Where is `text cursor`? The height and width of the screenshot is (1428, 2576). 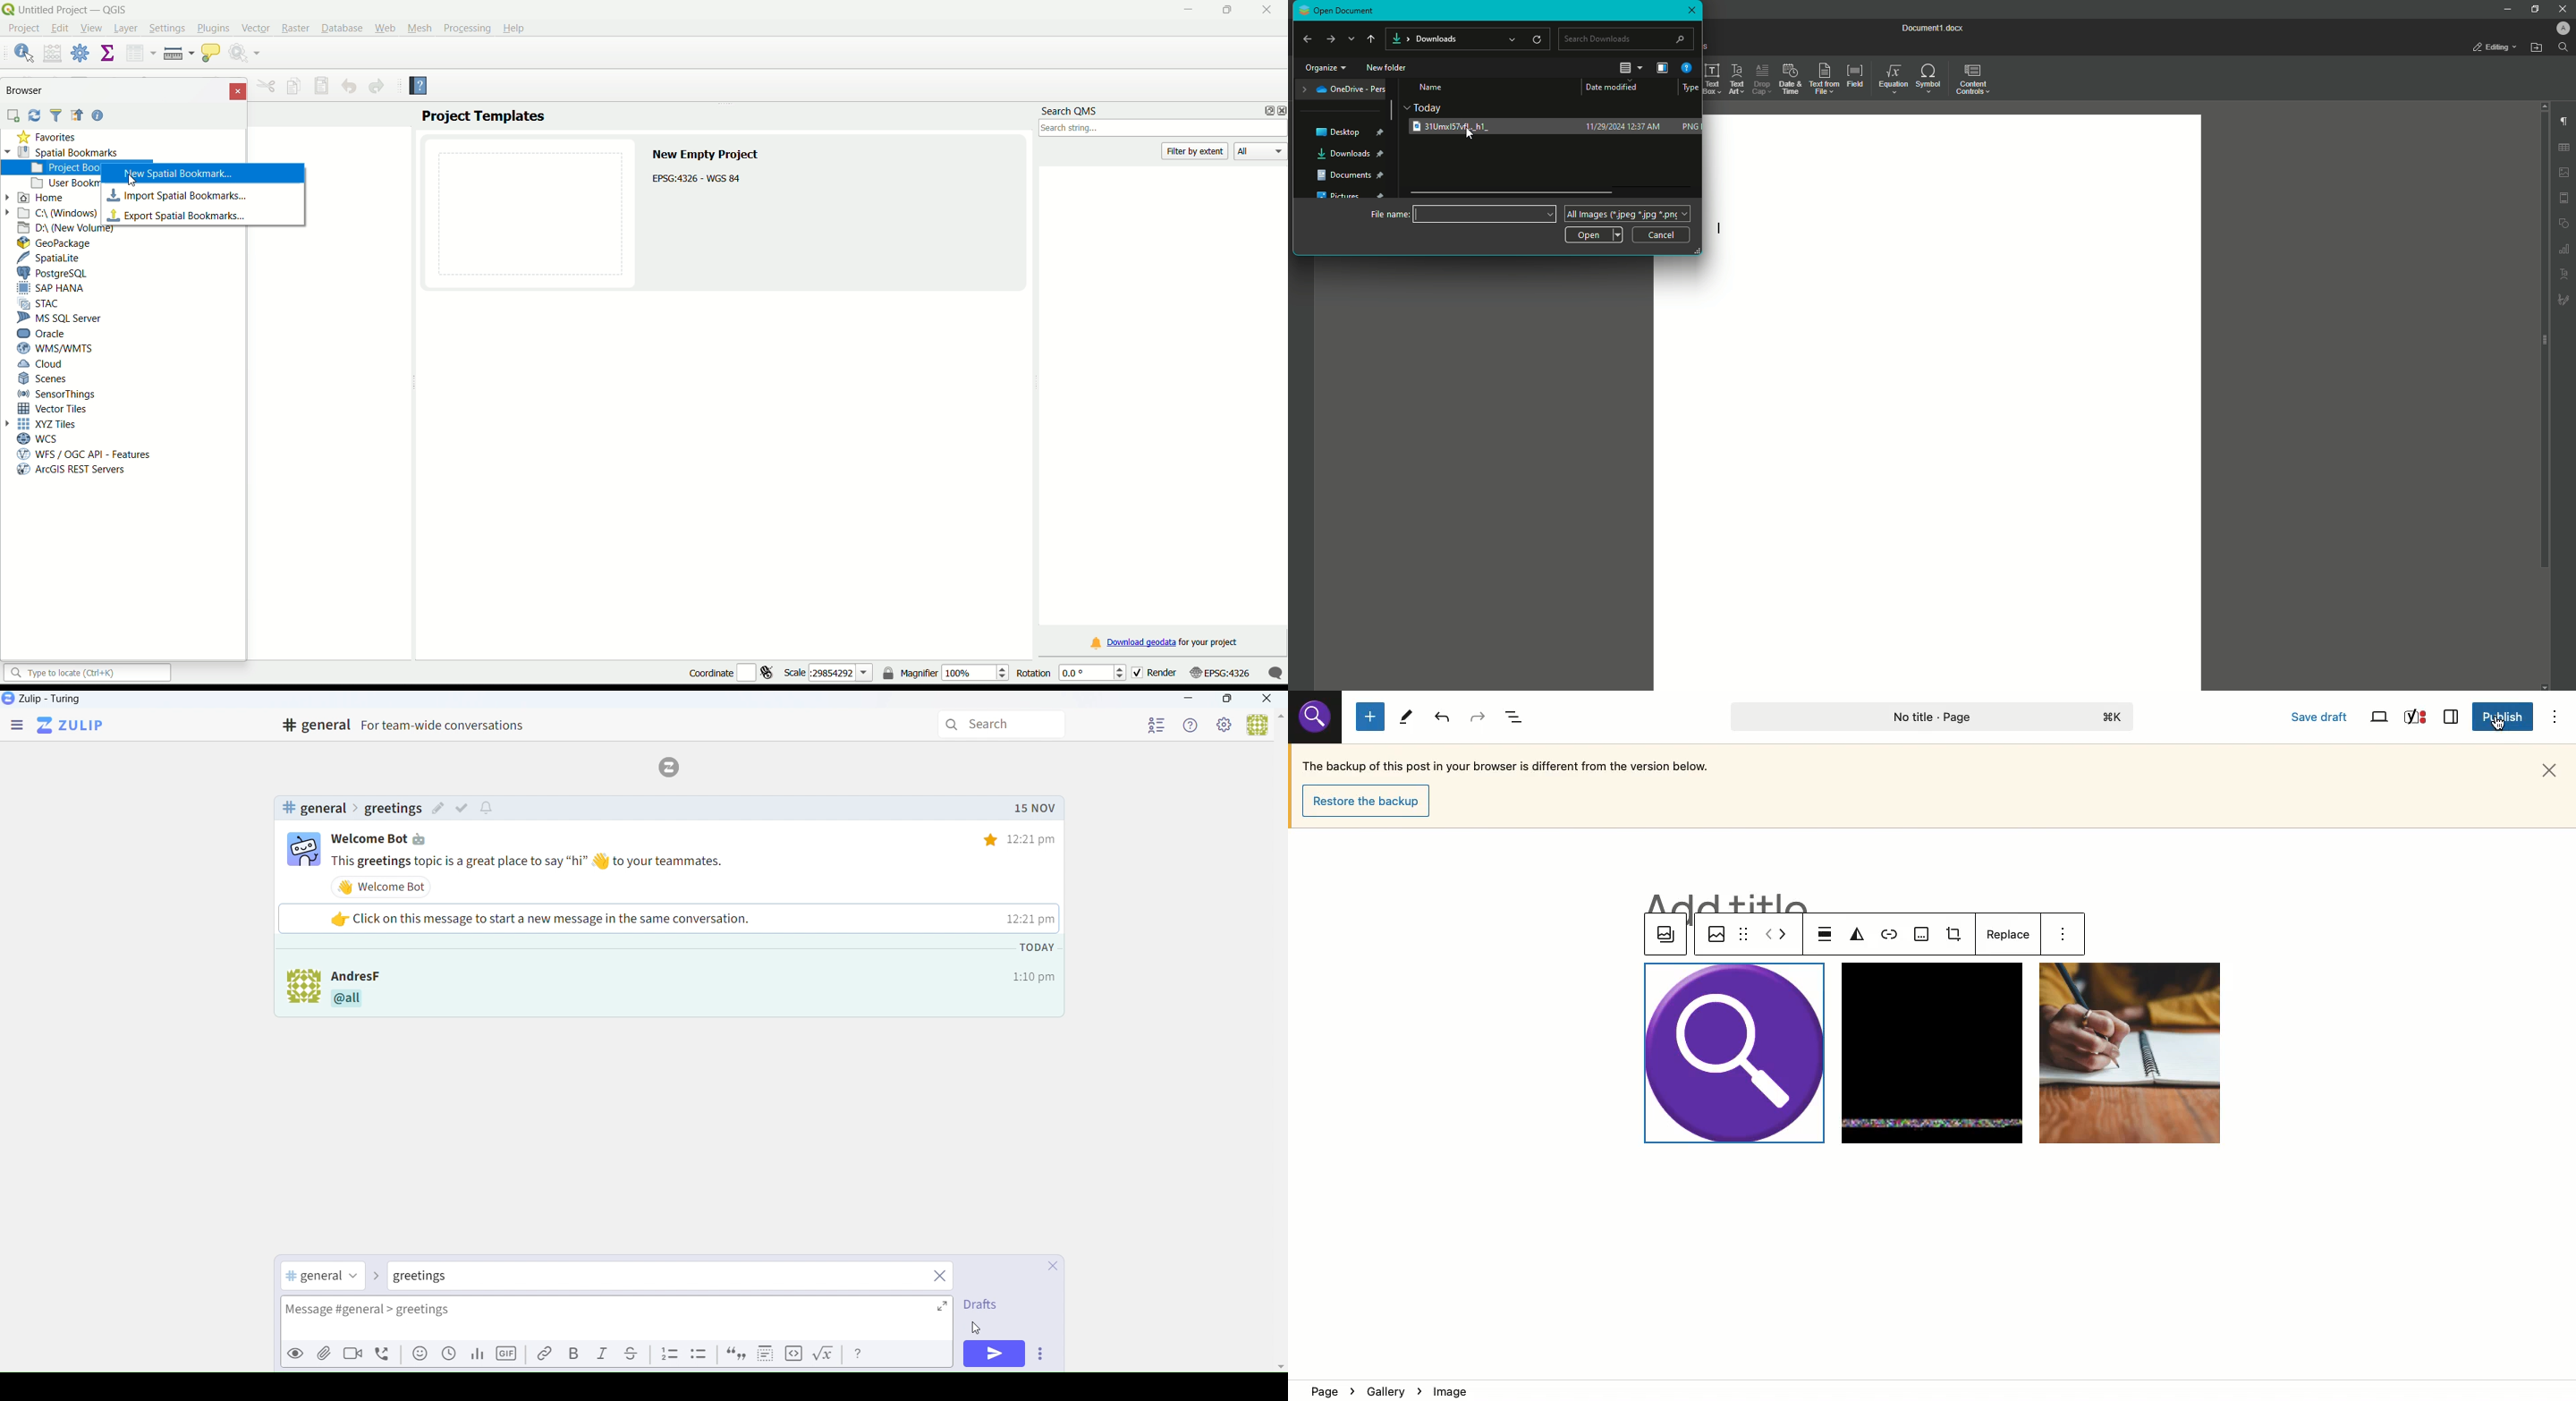
text cursor is located at coordinates (1720, 229).